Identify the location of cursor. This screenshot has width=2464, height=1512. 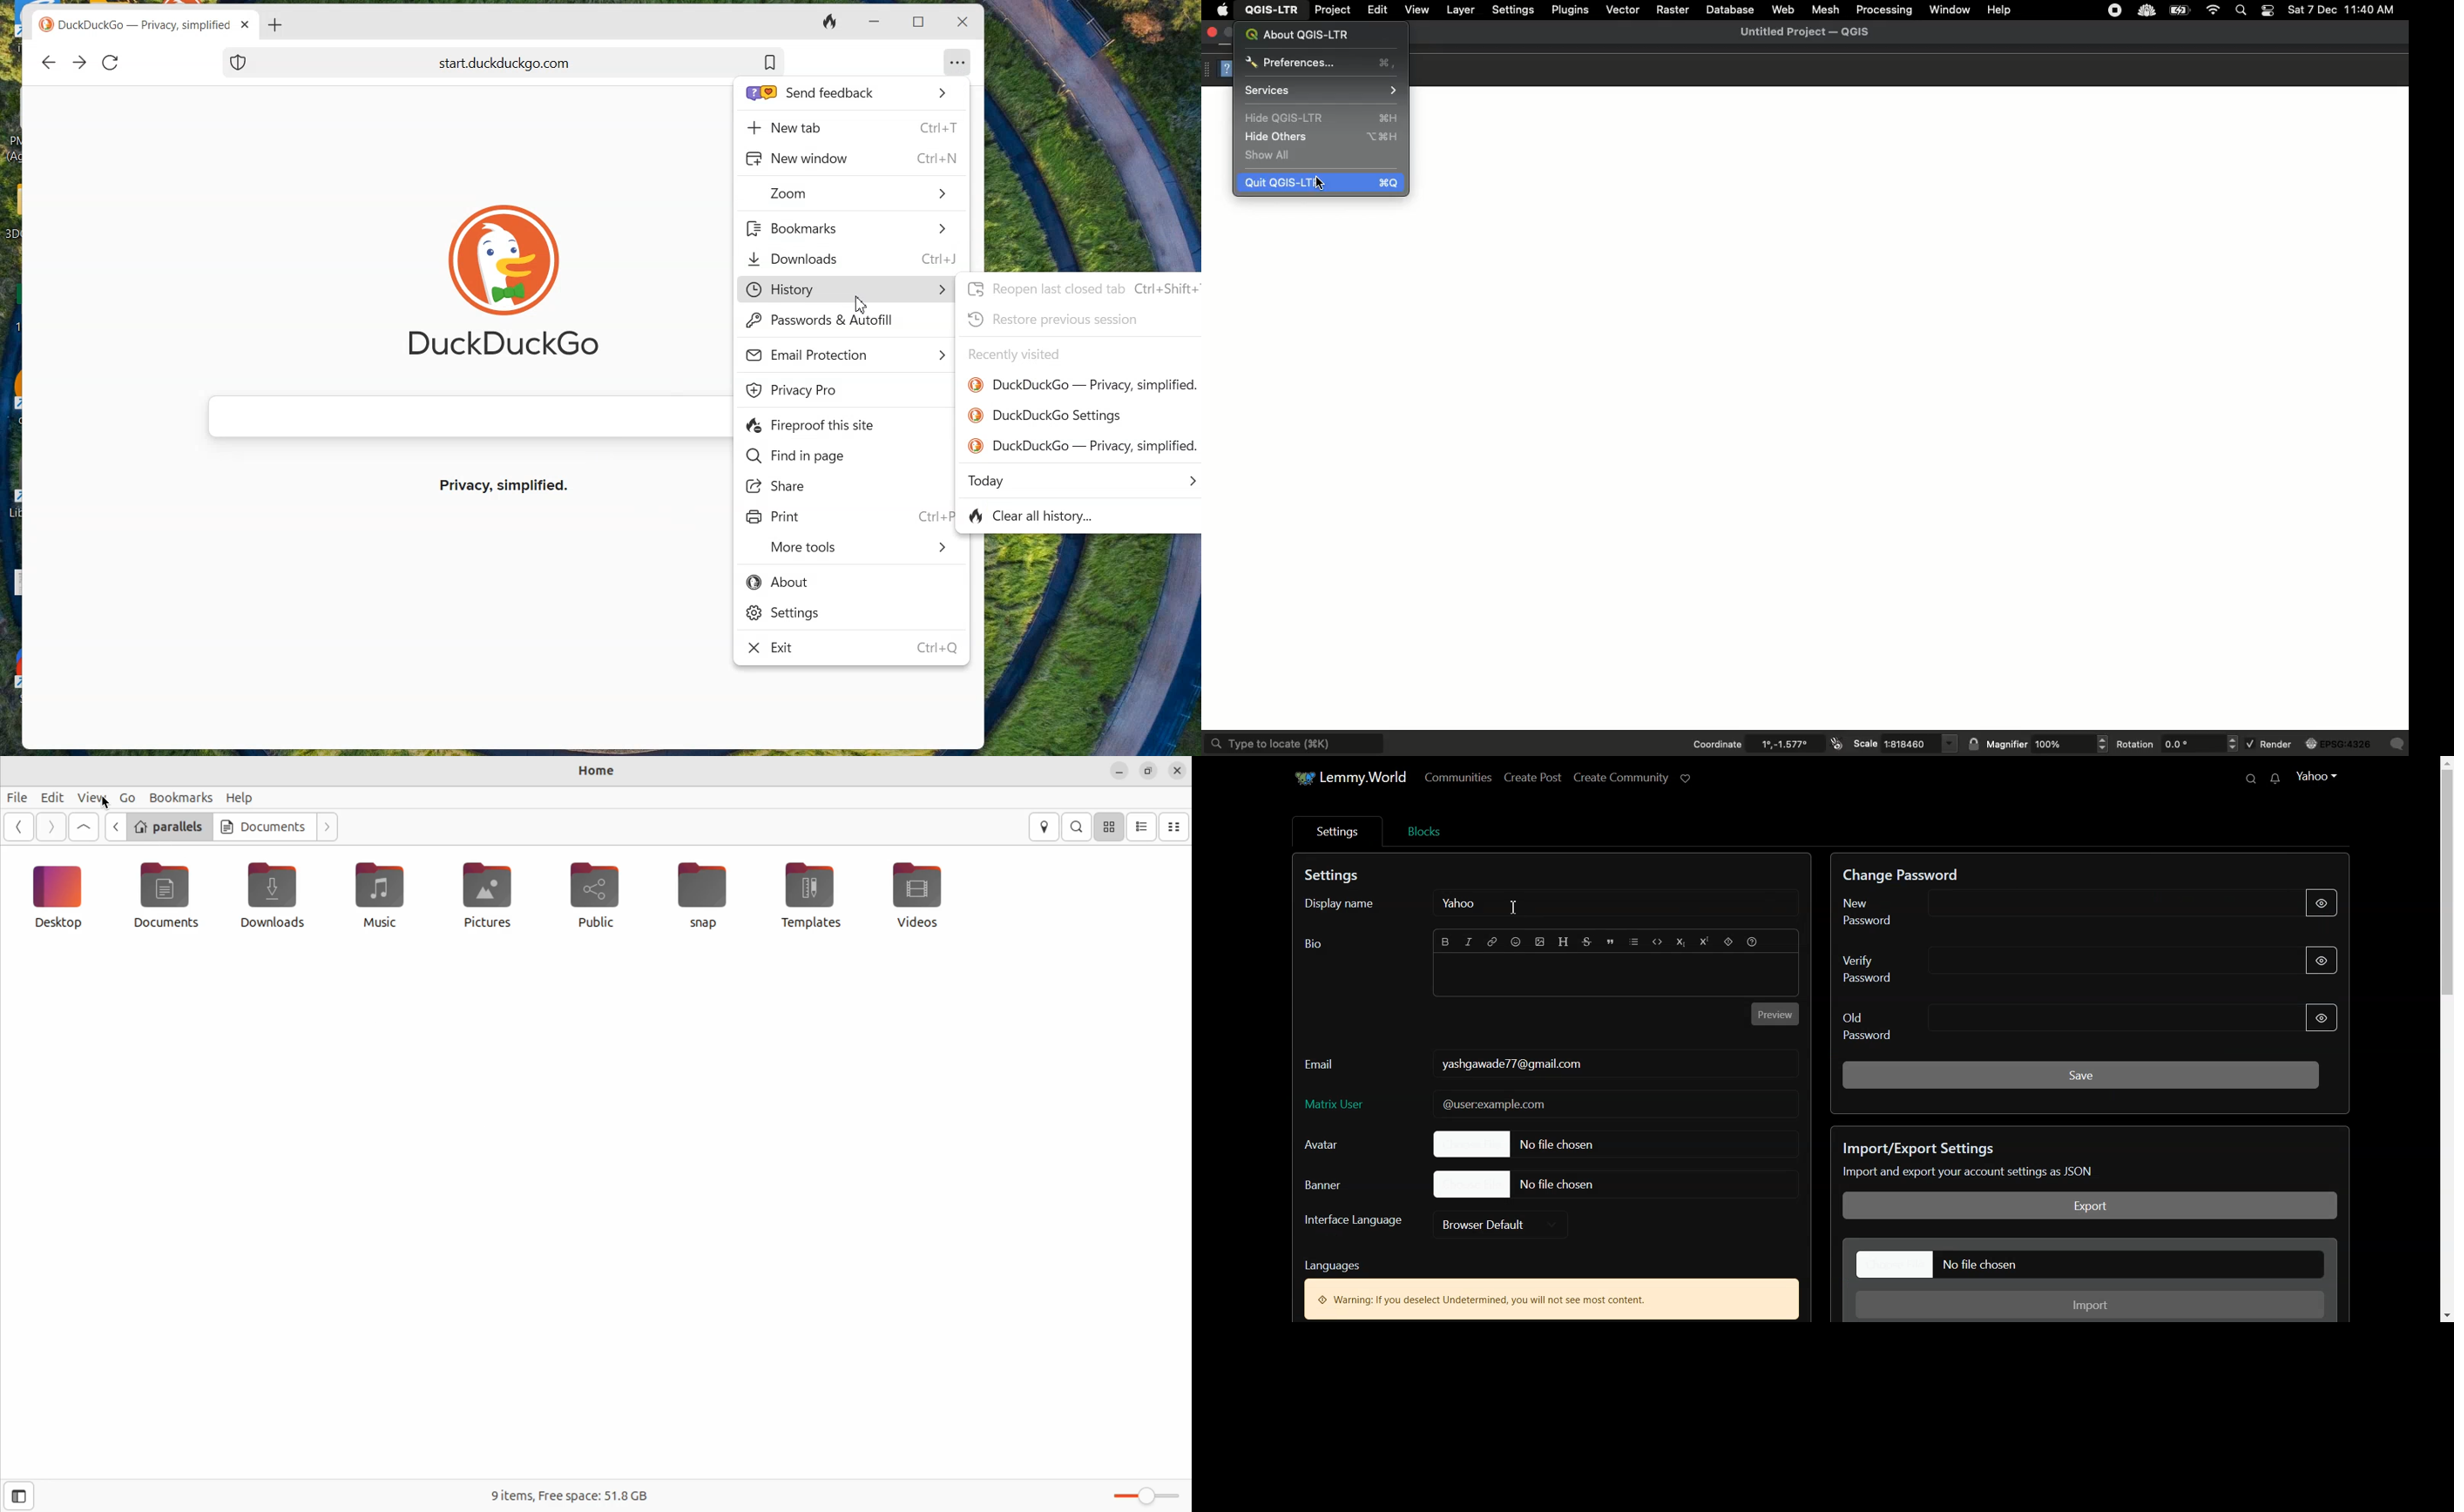
(857, 304).